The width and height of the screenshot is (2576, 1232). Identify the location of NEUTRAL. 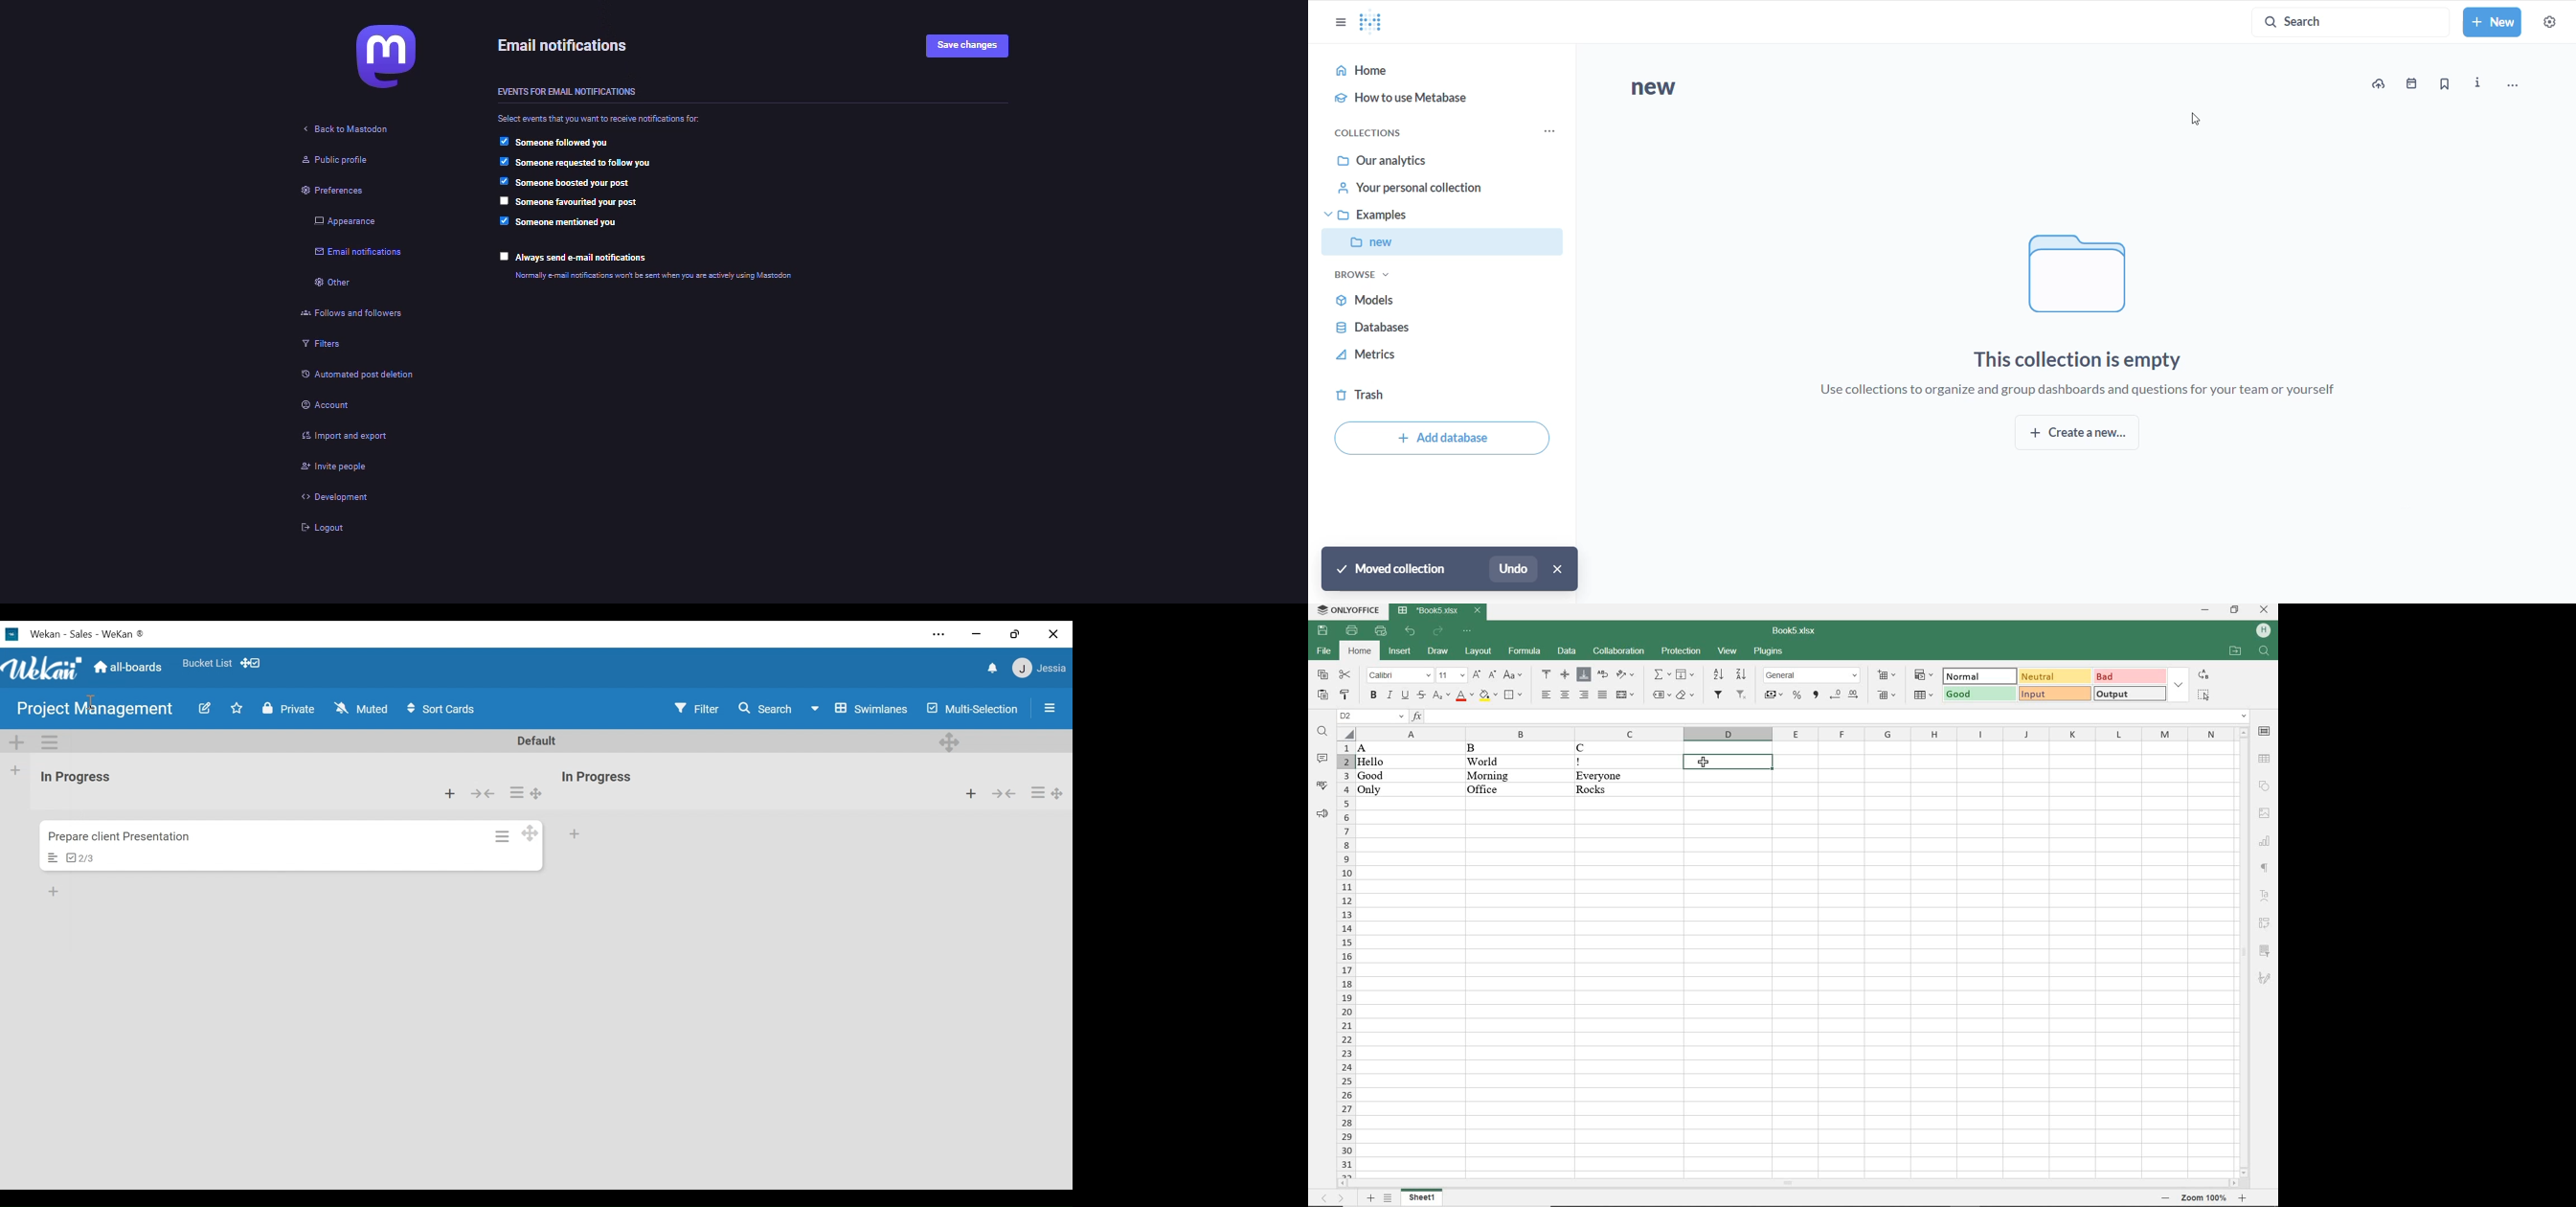
(2055, 676).